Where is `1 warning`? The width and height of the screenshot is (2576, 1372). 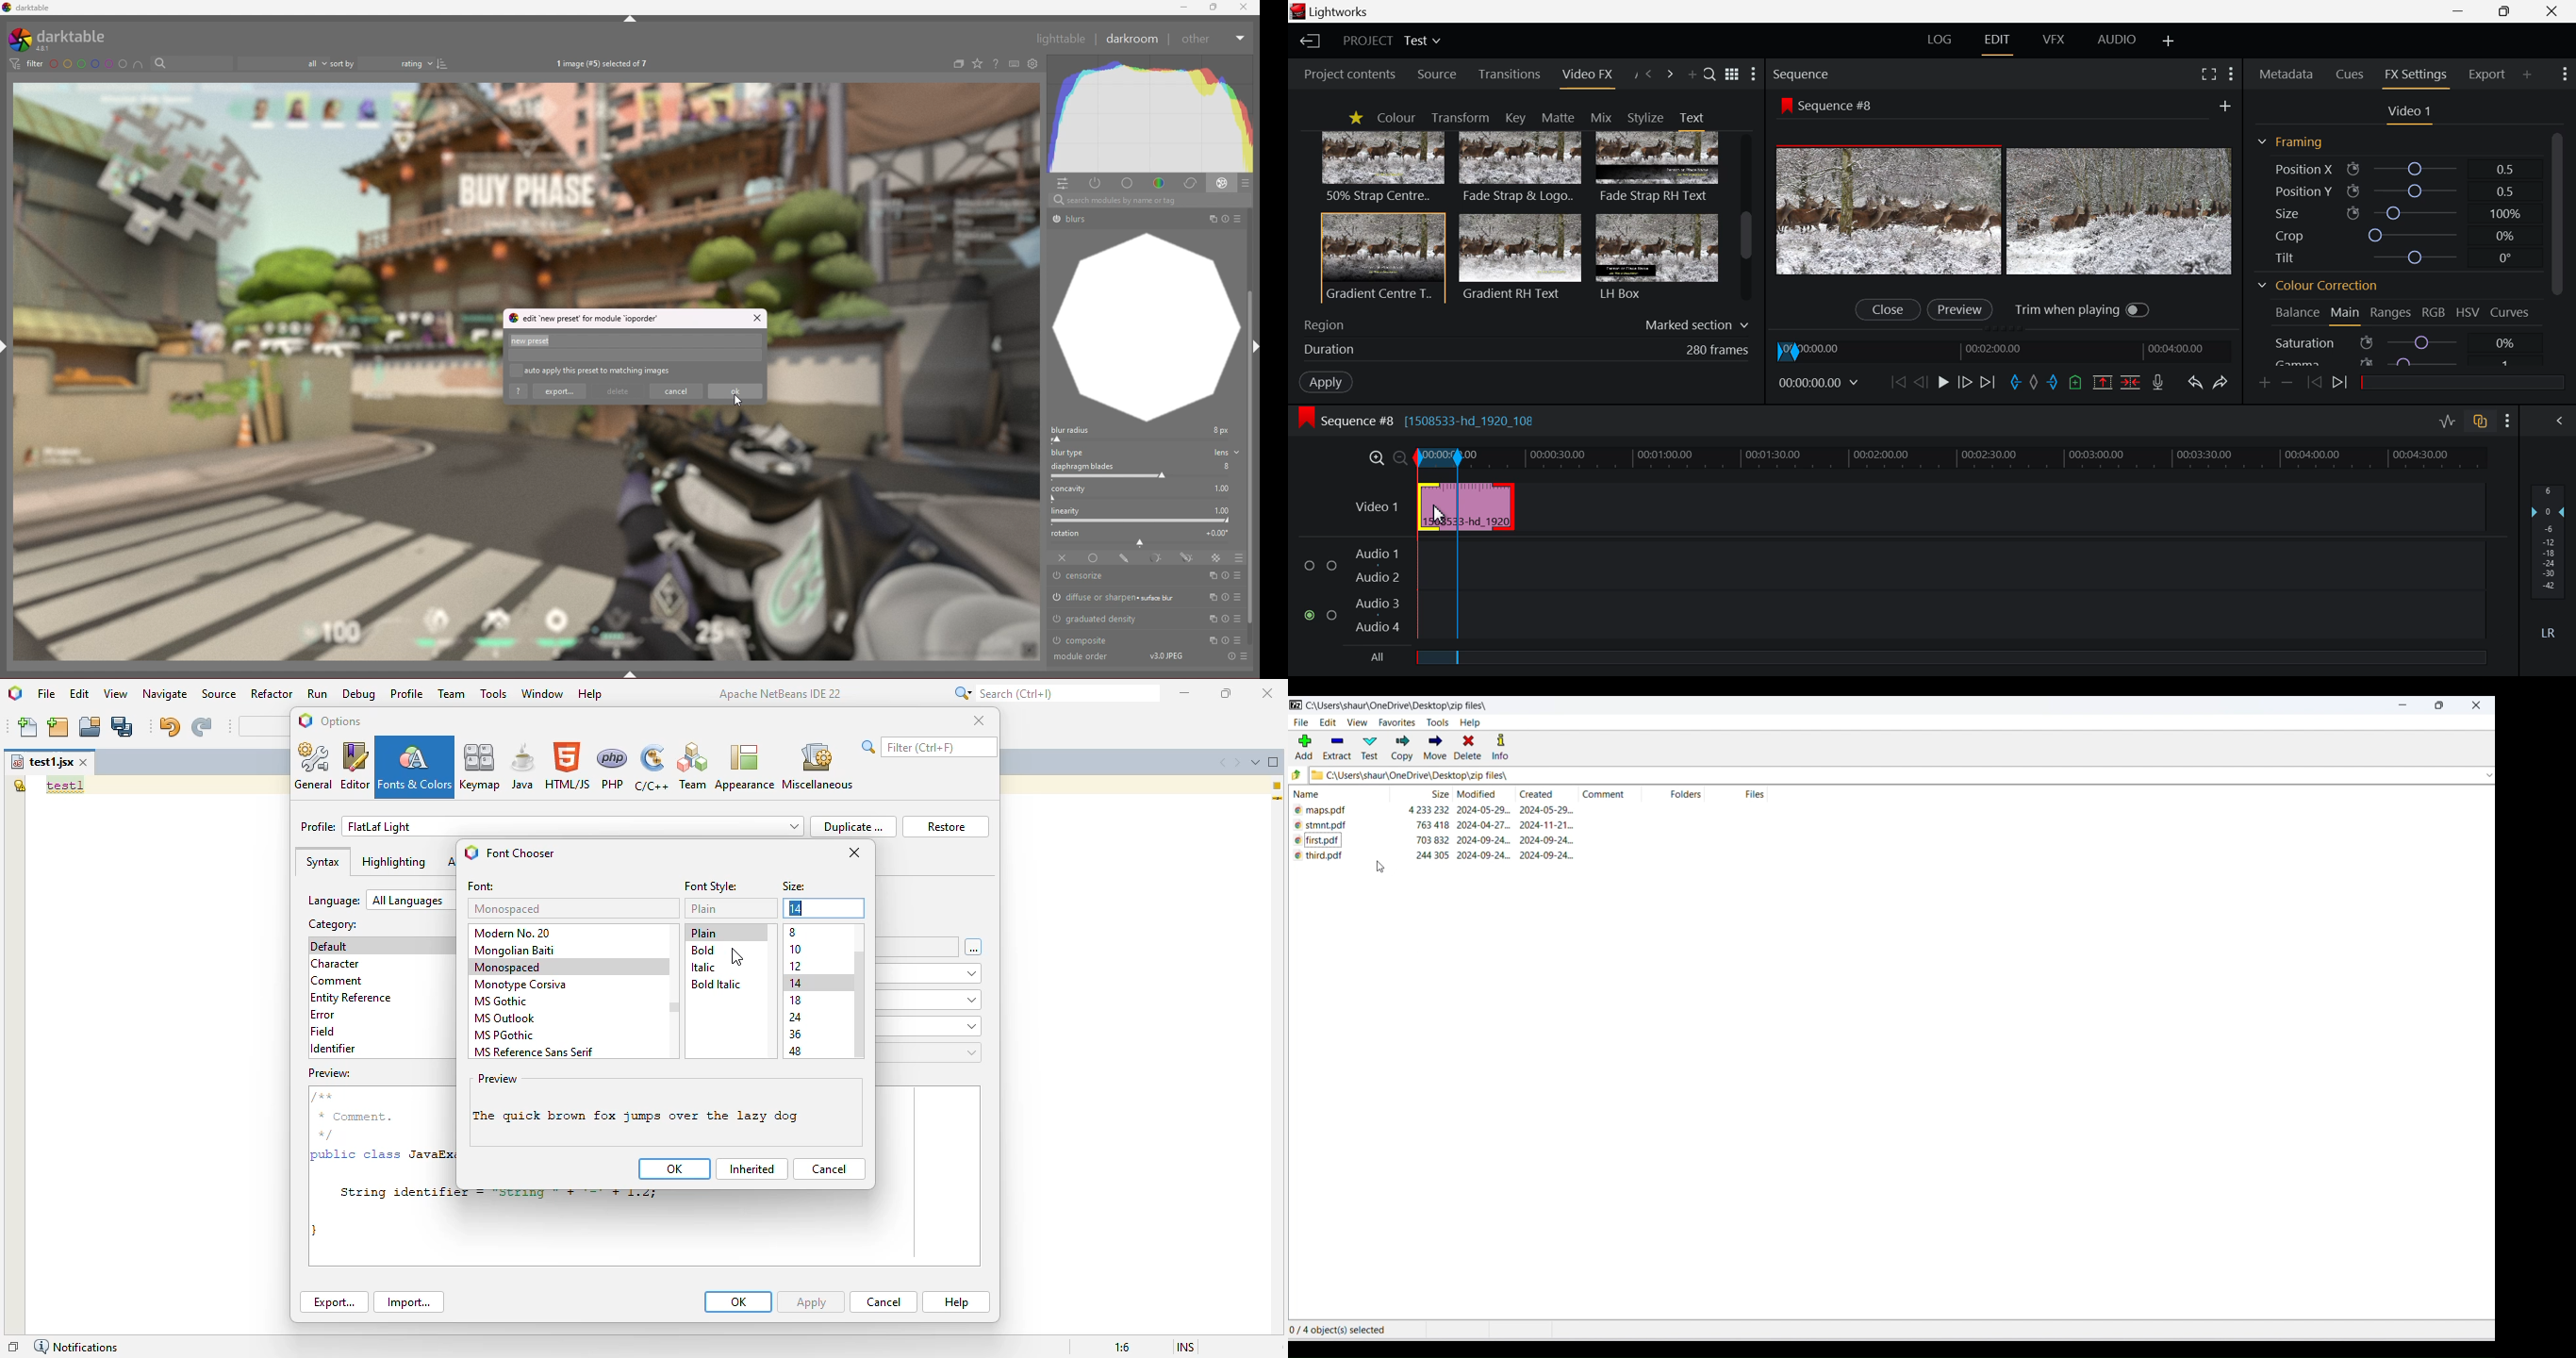
1 warning is located at coordinates (1280, 786).